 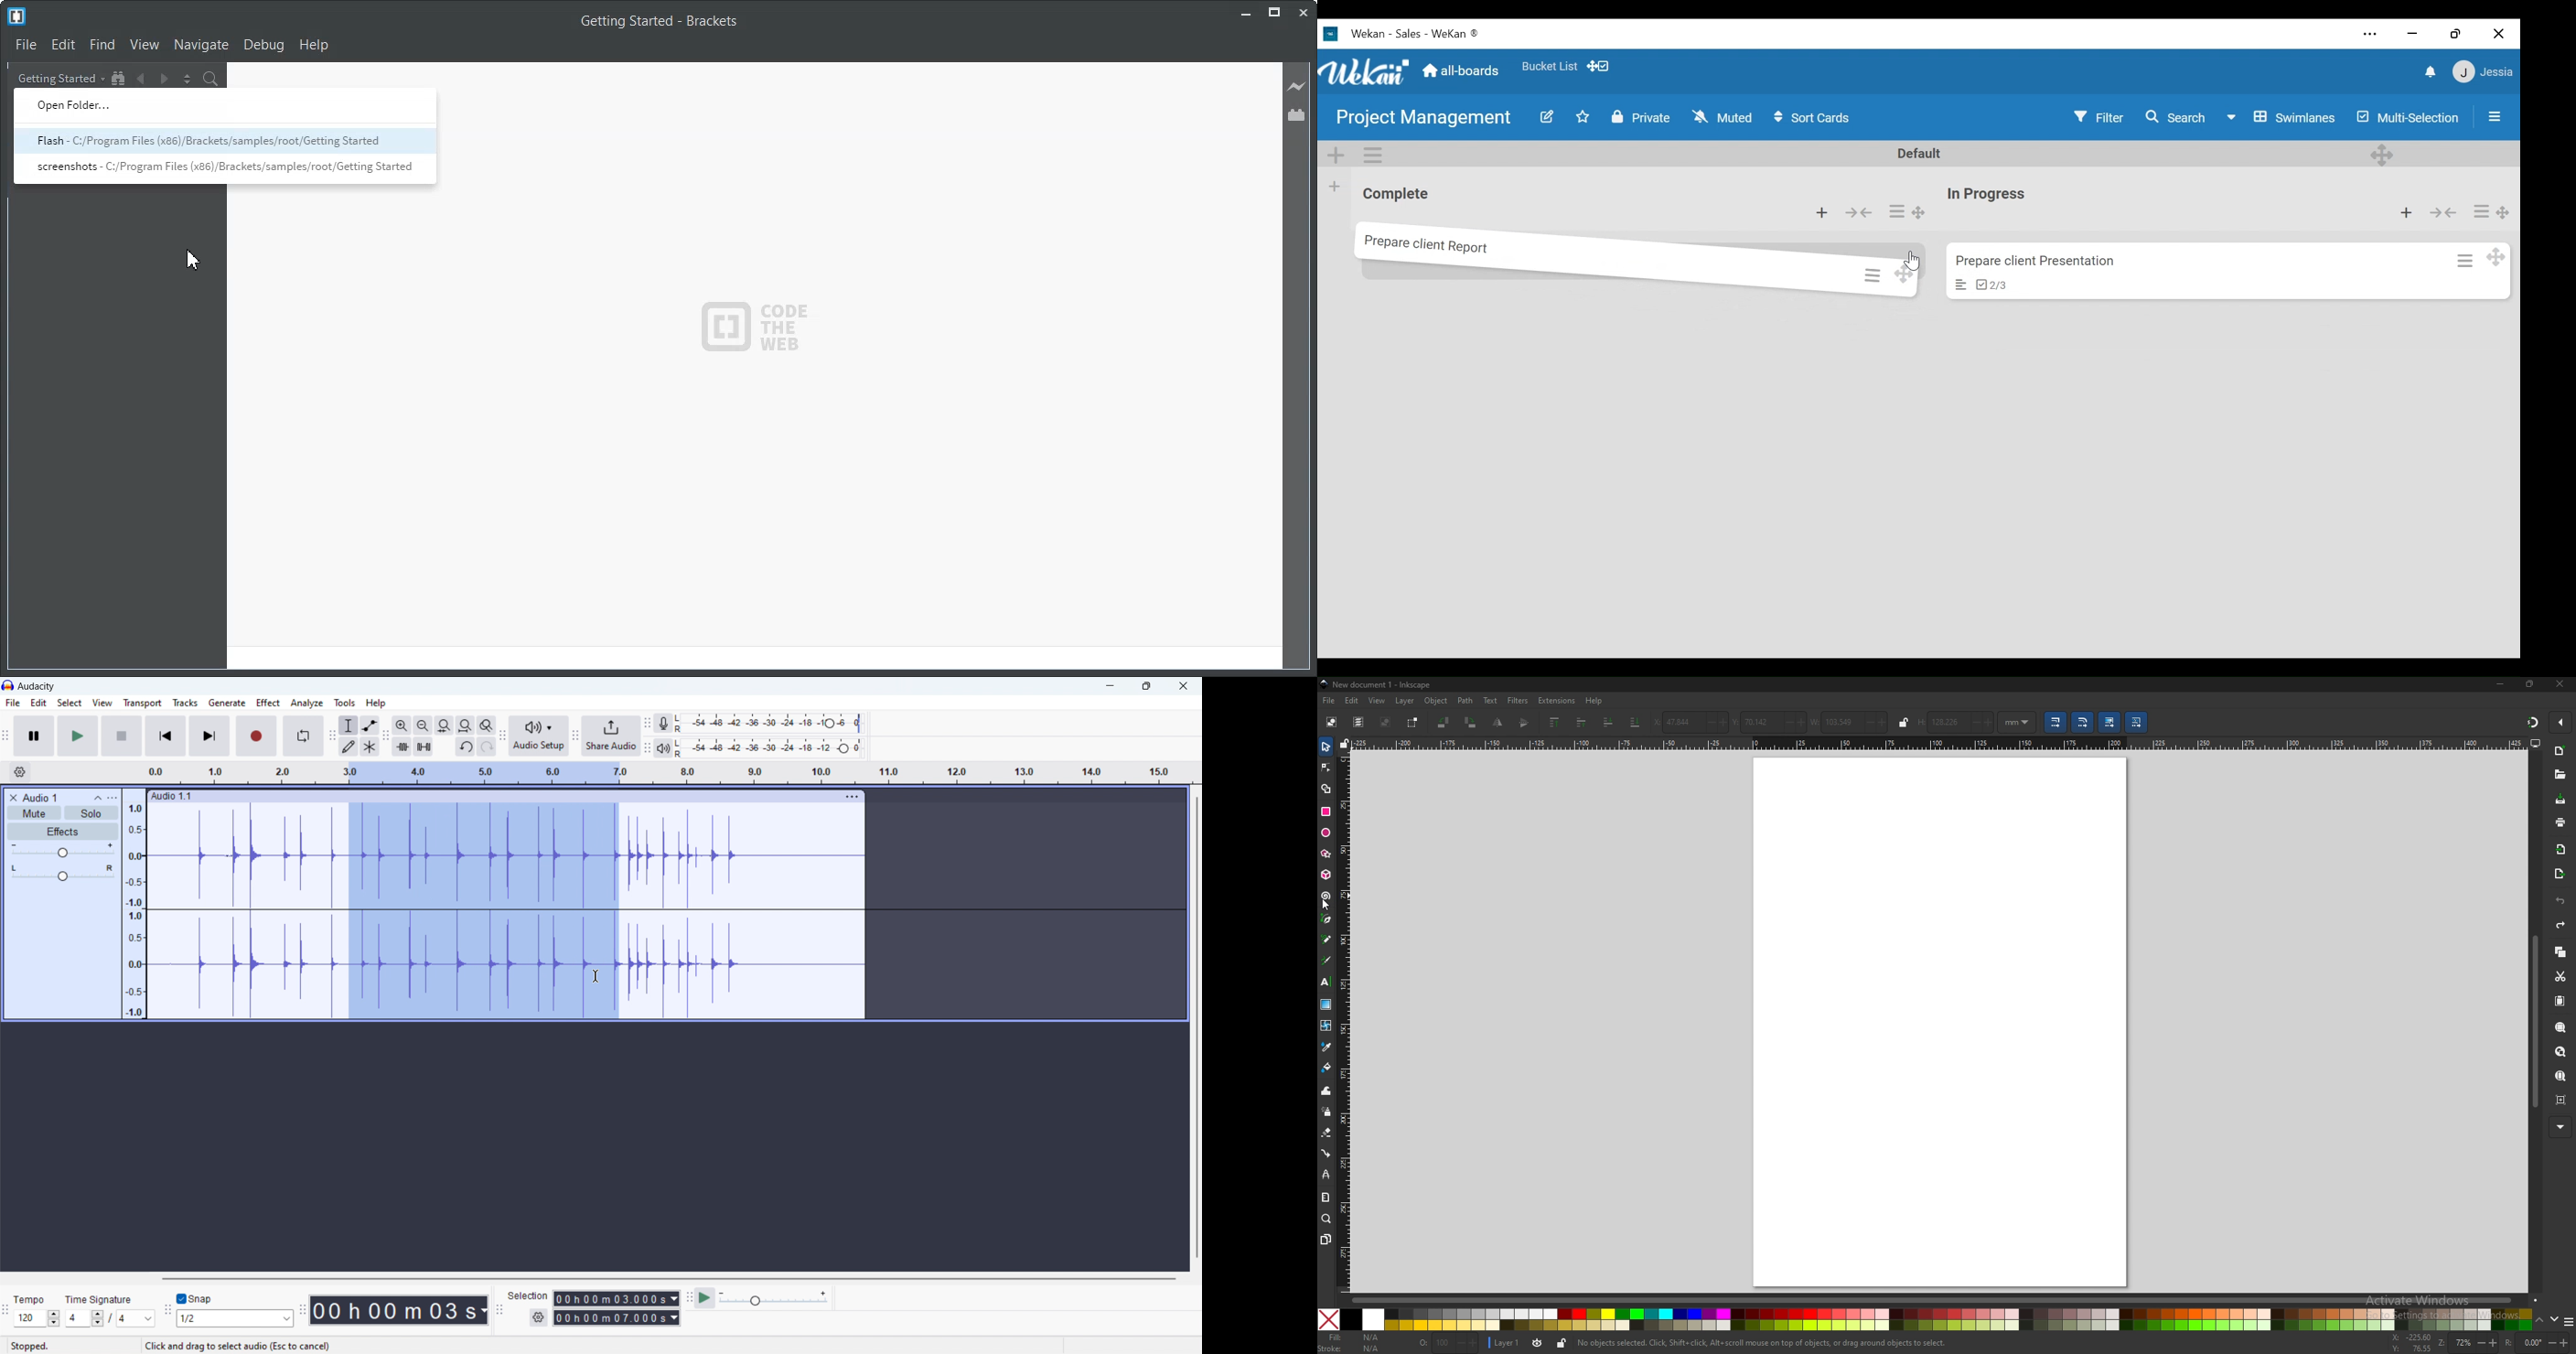 I want to click on Wekan - Sales - Wekan, so click(x=1418, y=33).